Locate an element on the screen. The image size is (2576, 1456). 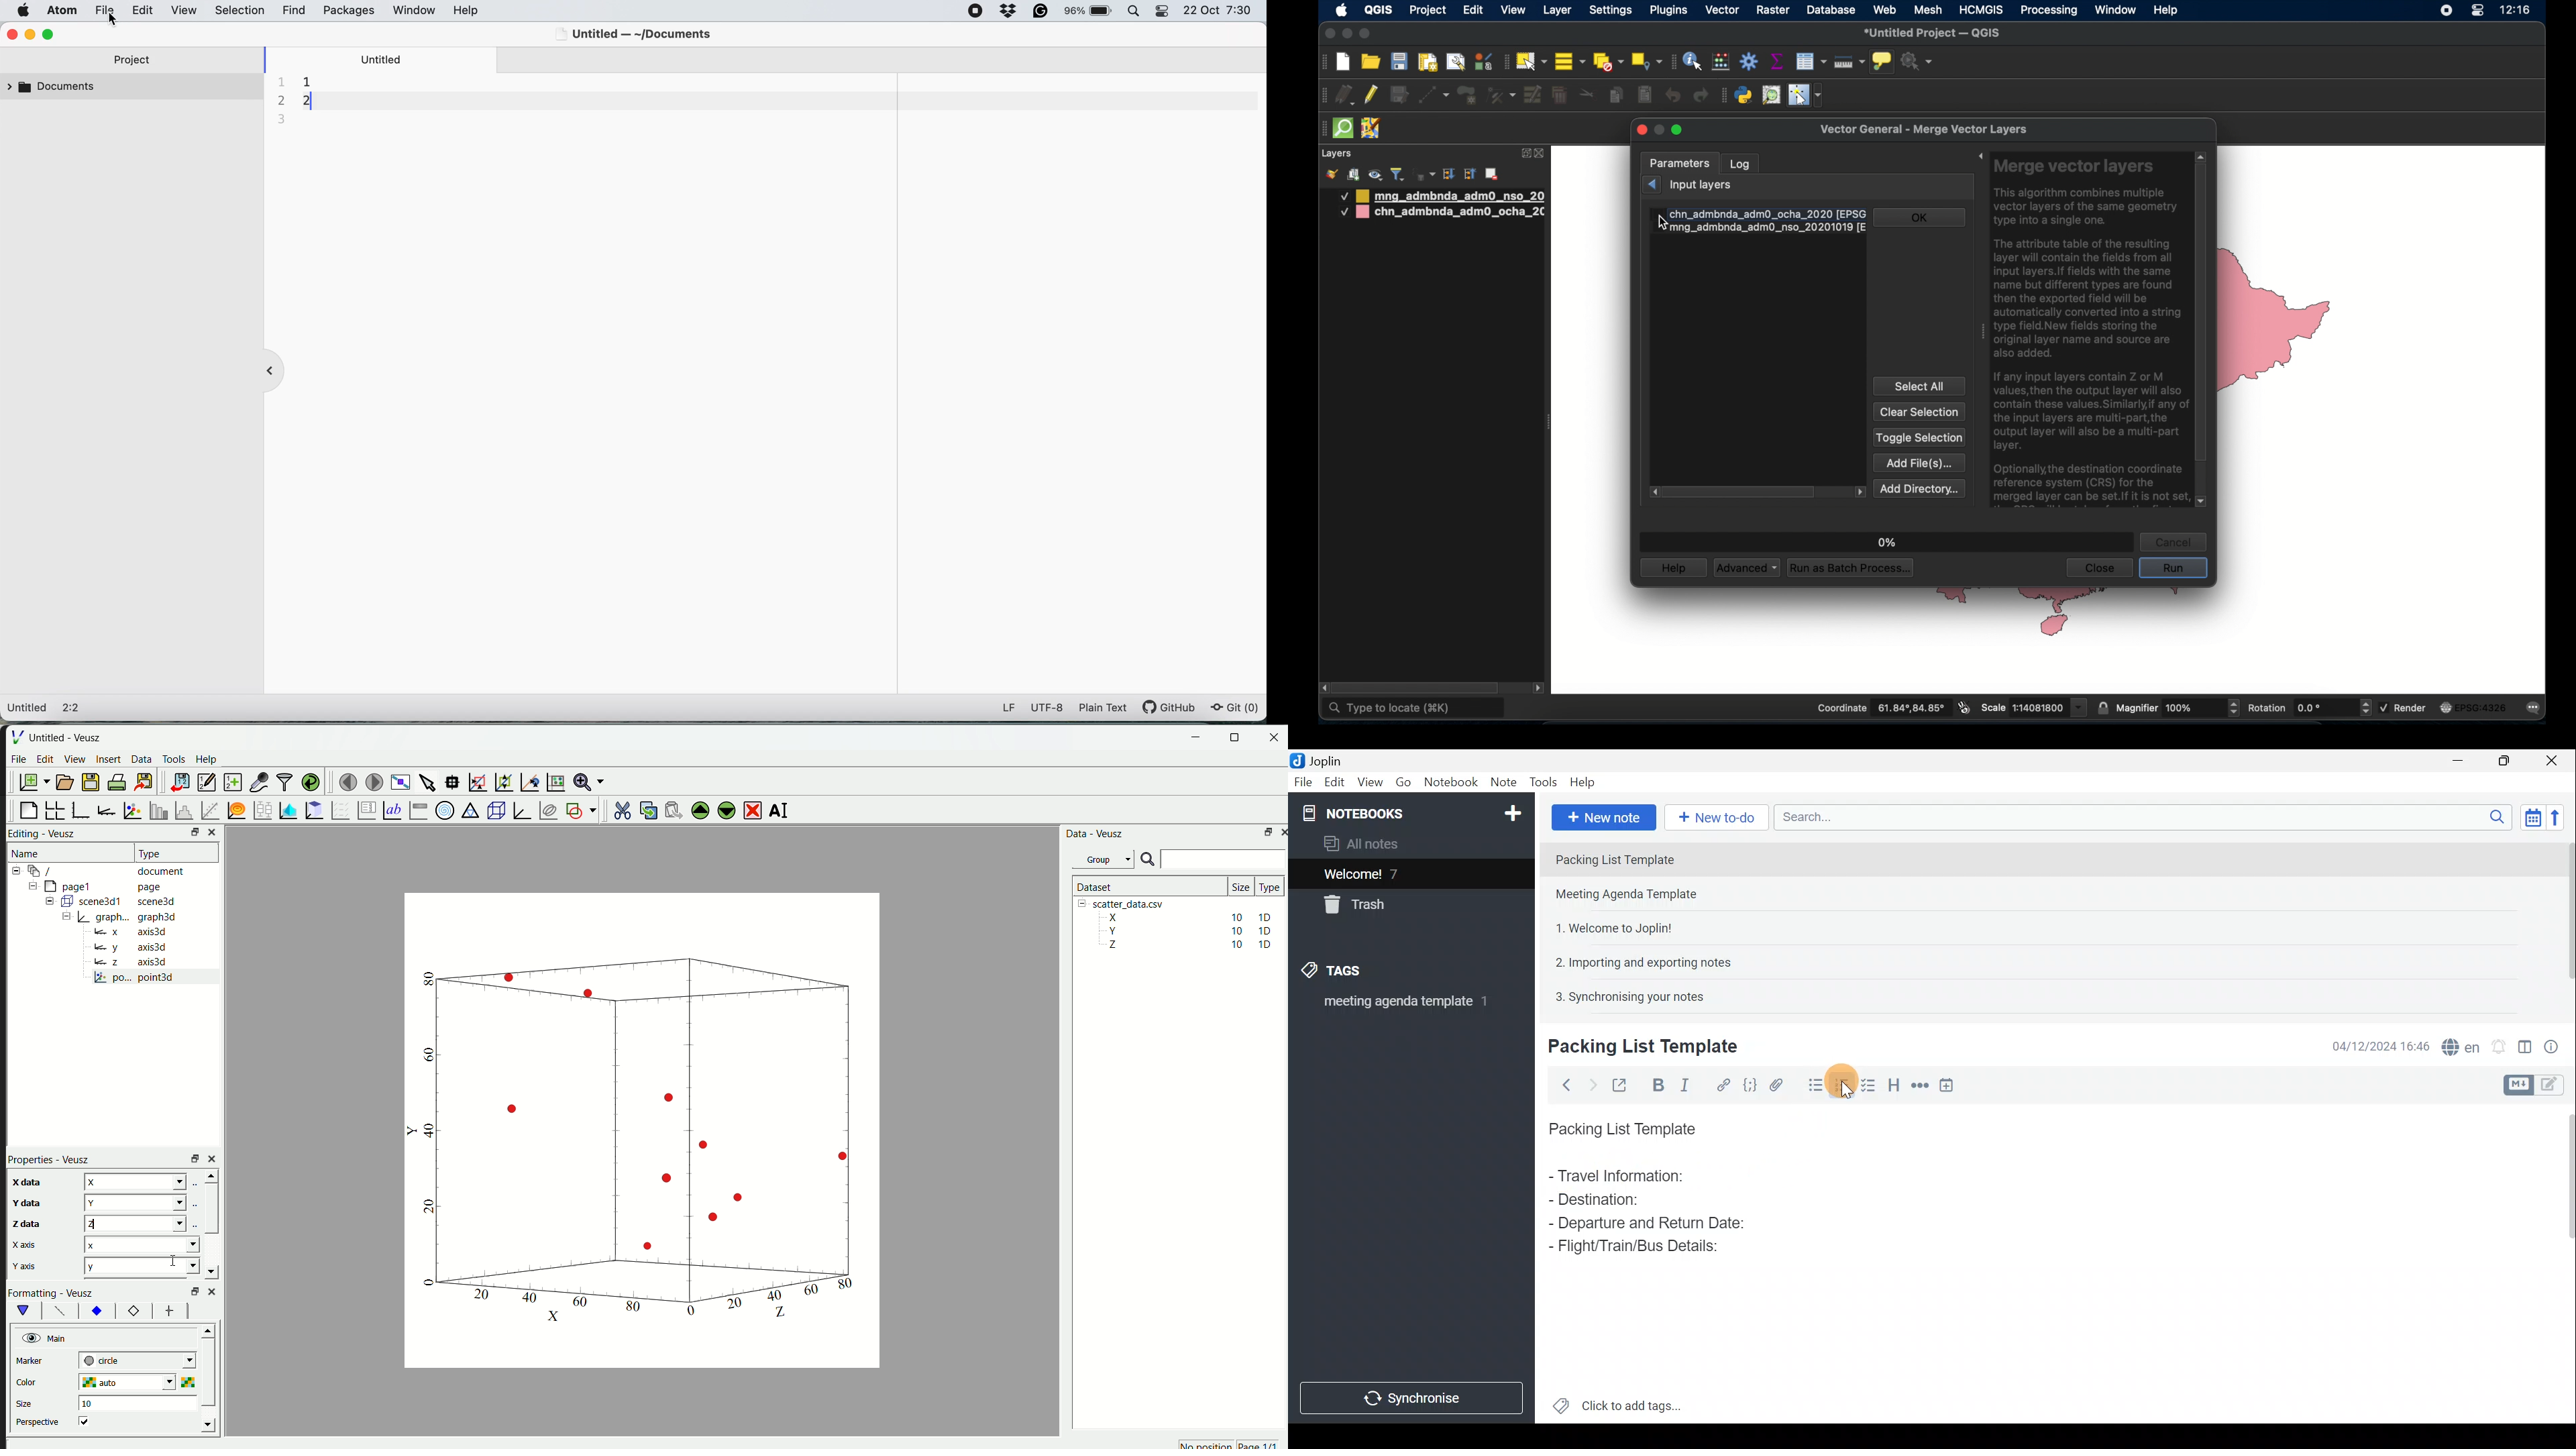
plot dataset is located at coordinates (286, 810).